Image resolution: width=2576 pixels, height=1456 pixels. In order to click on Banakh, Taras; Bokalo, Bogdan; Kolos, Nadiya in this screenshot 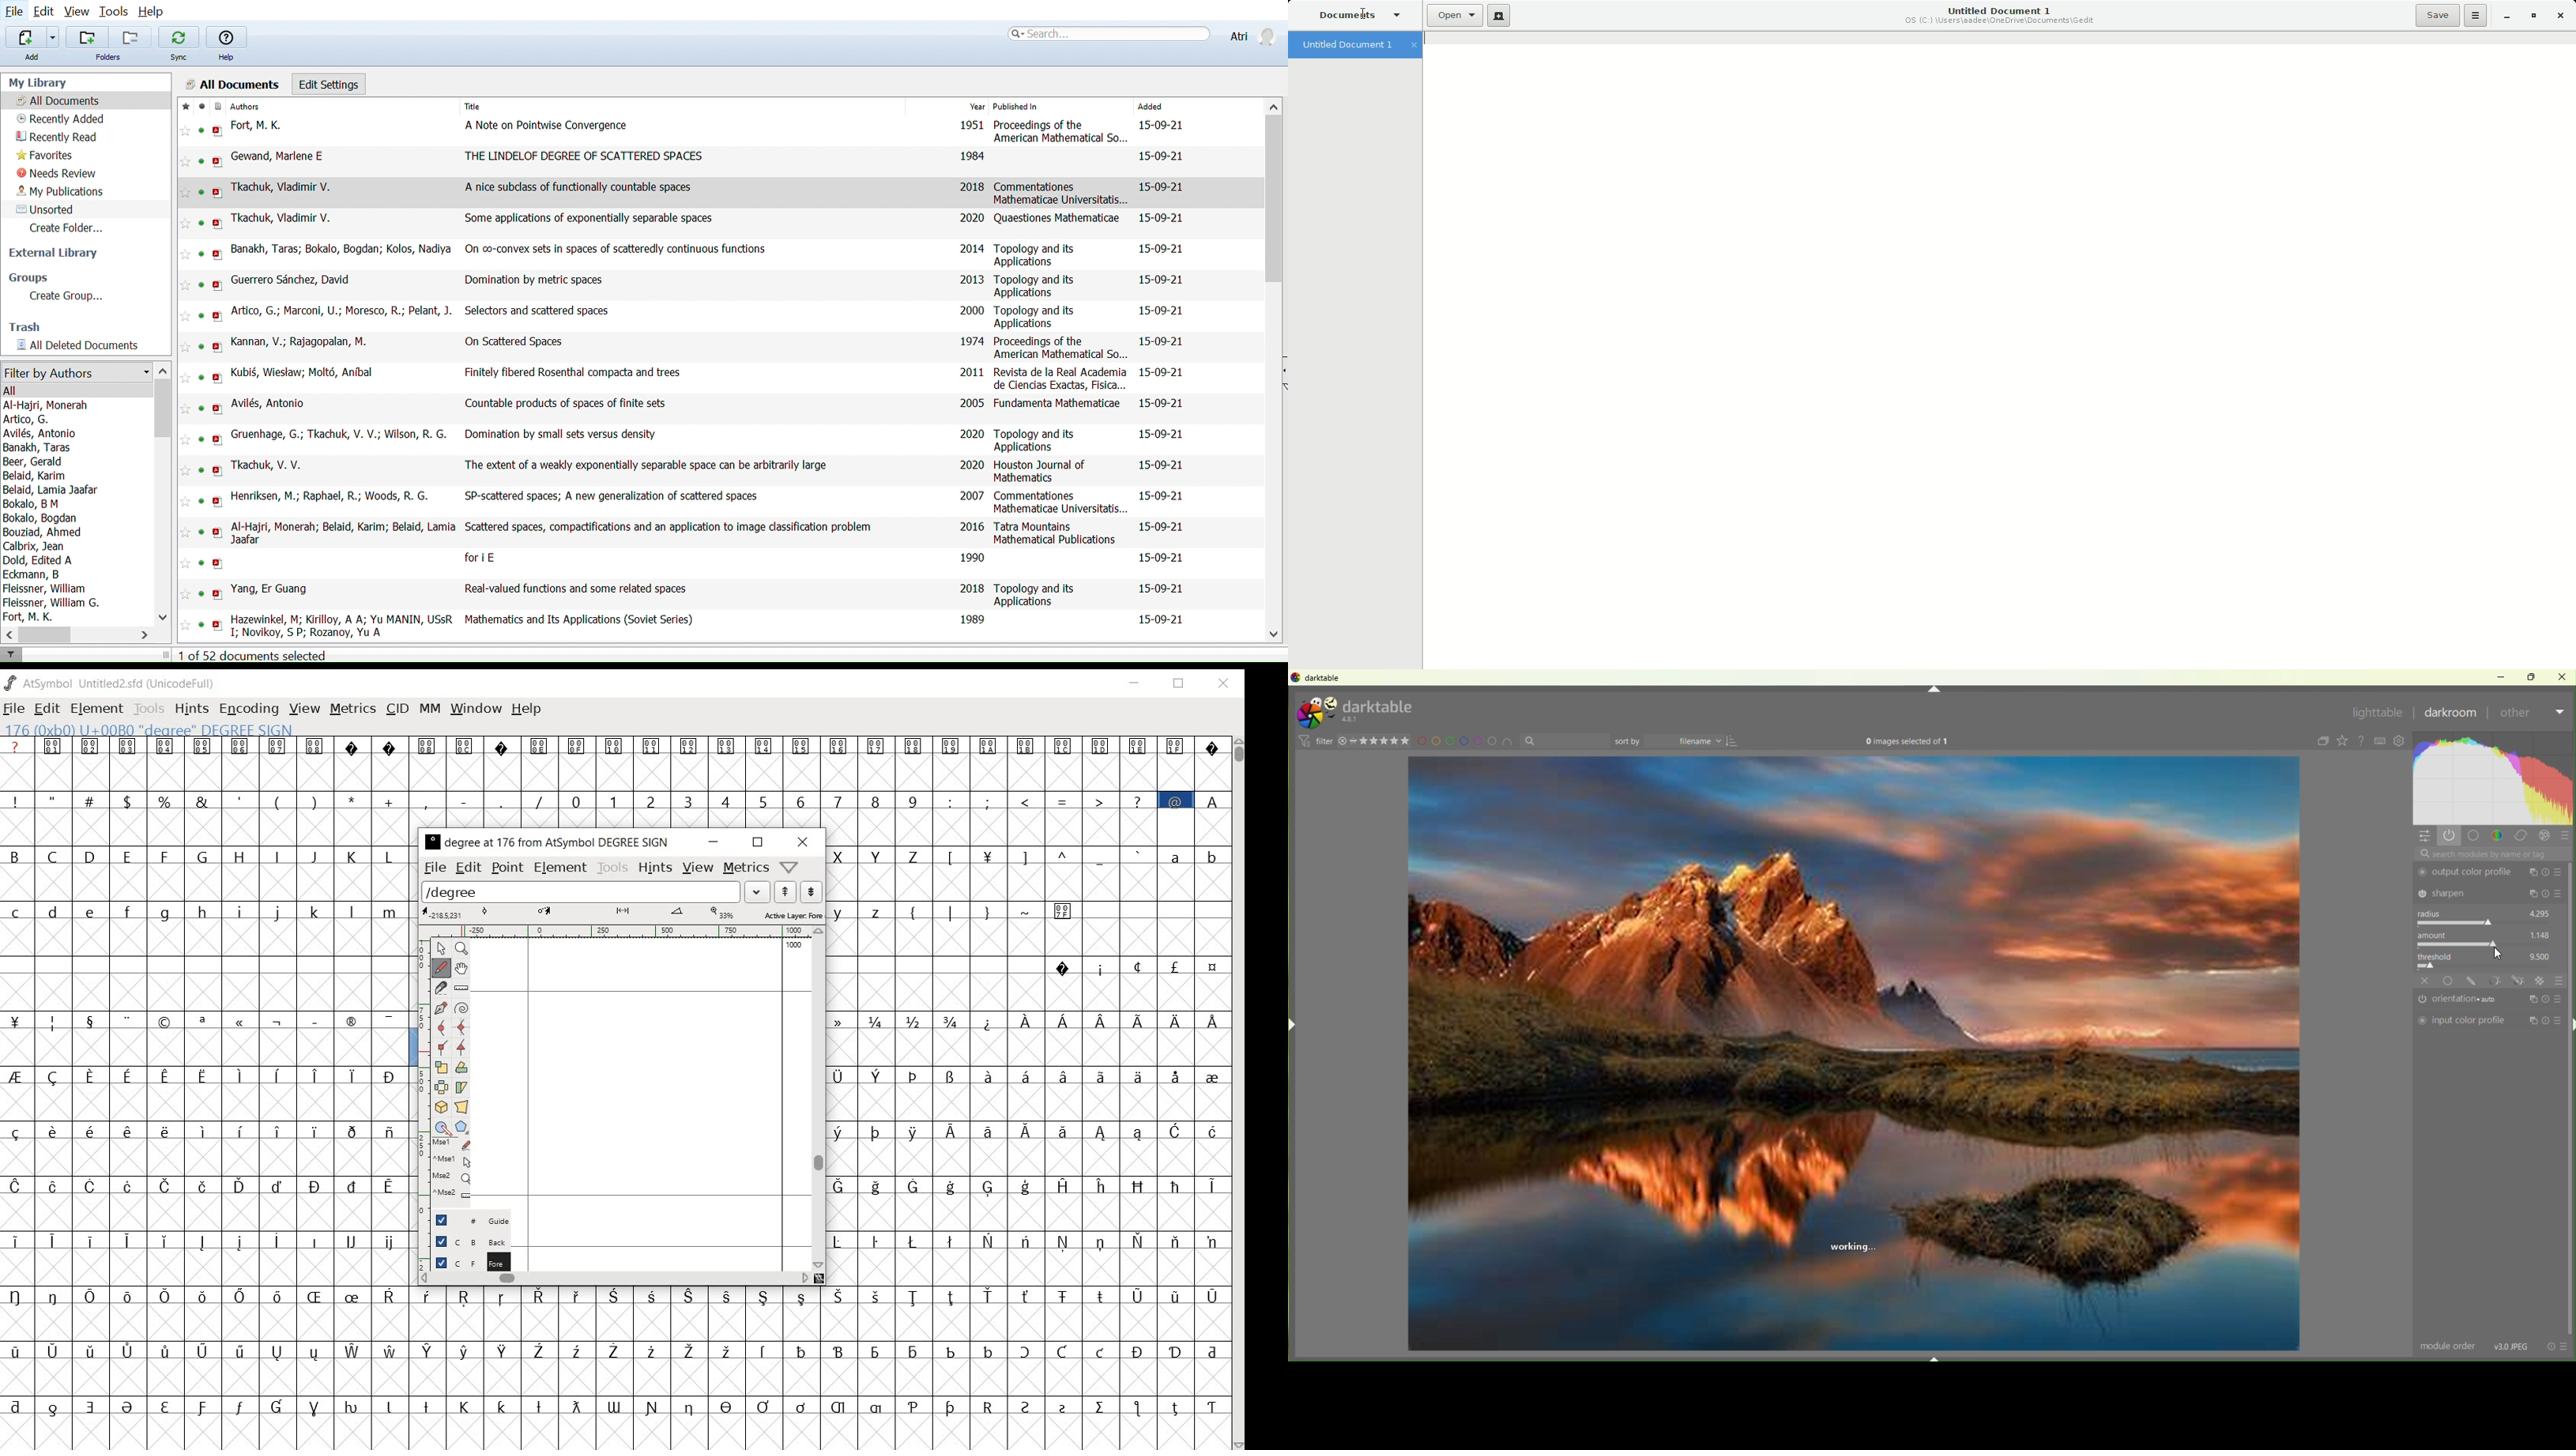, I will do `click(344, 249)`.